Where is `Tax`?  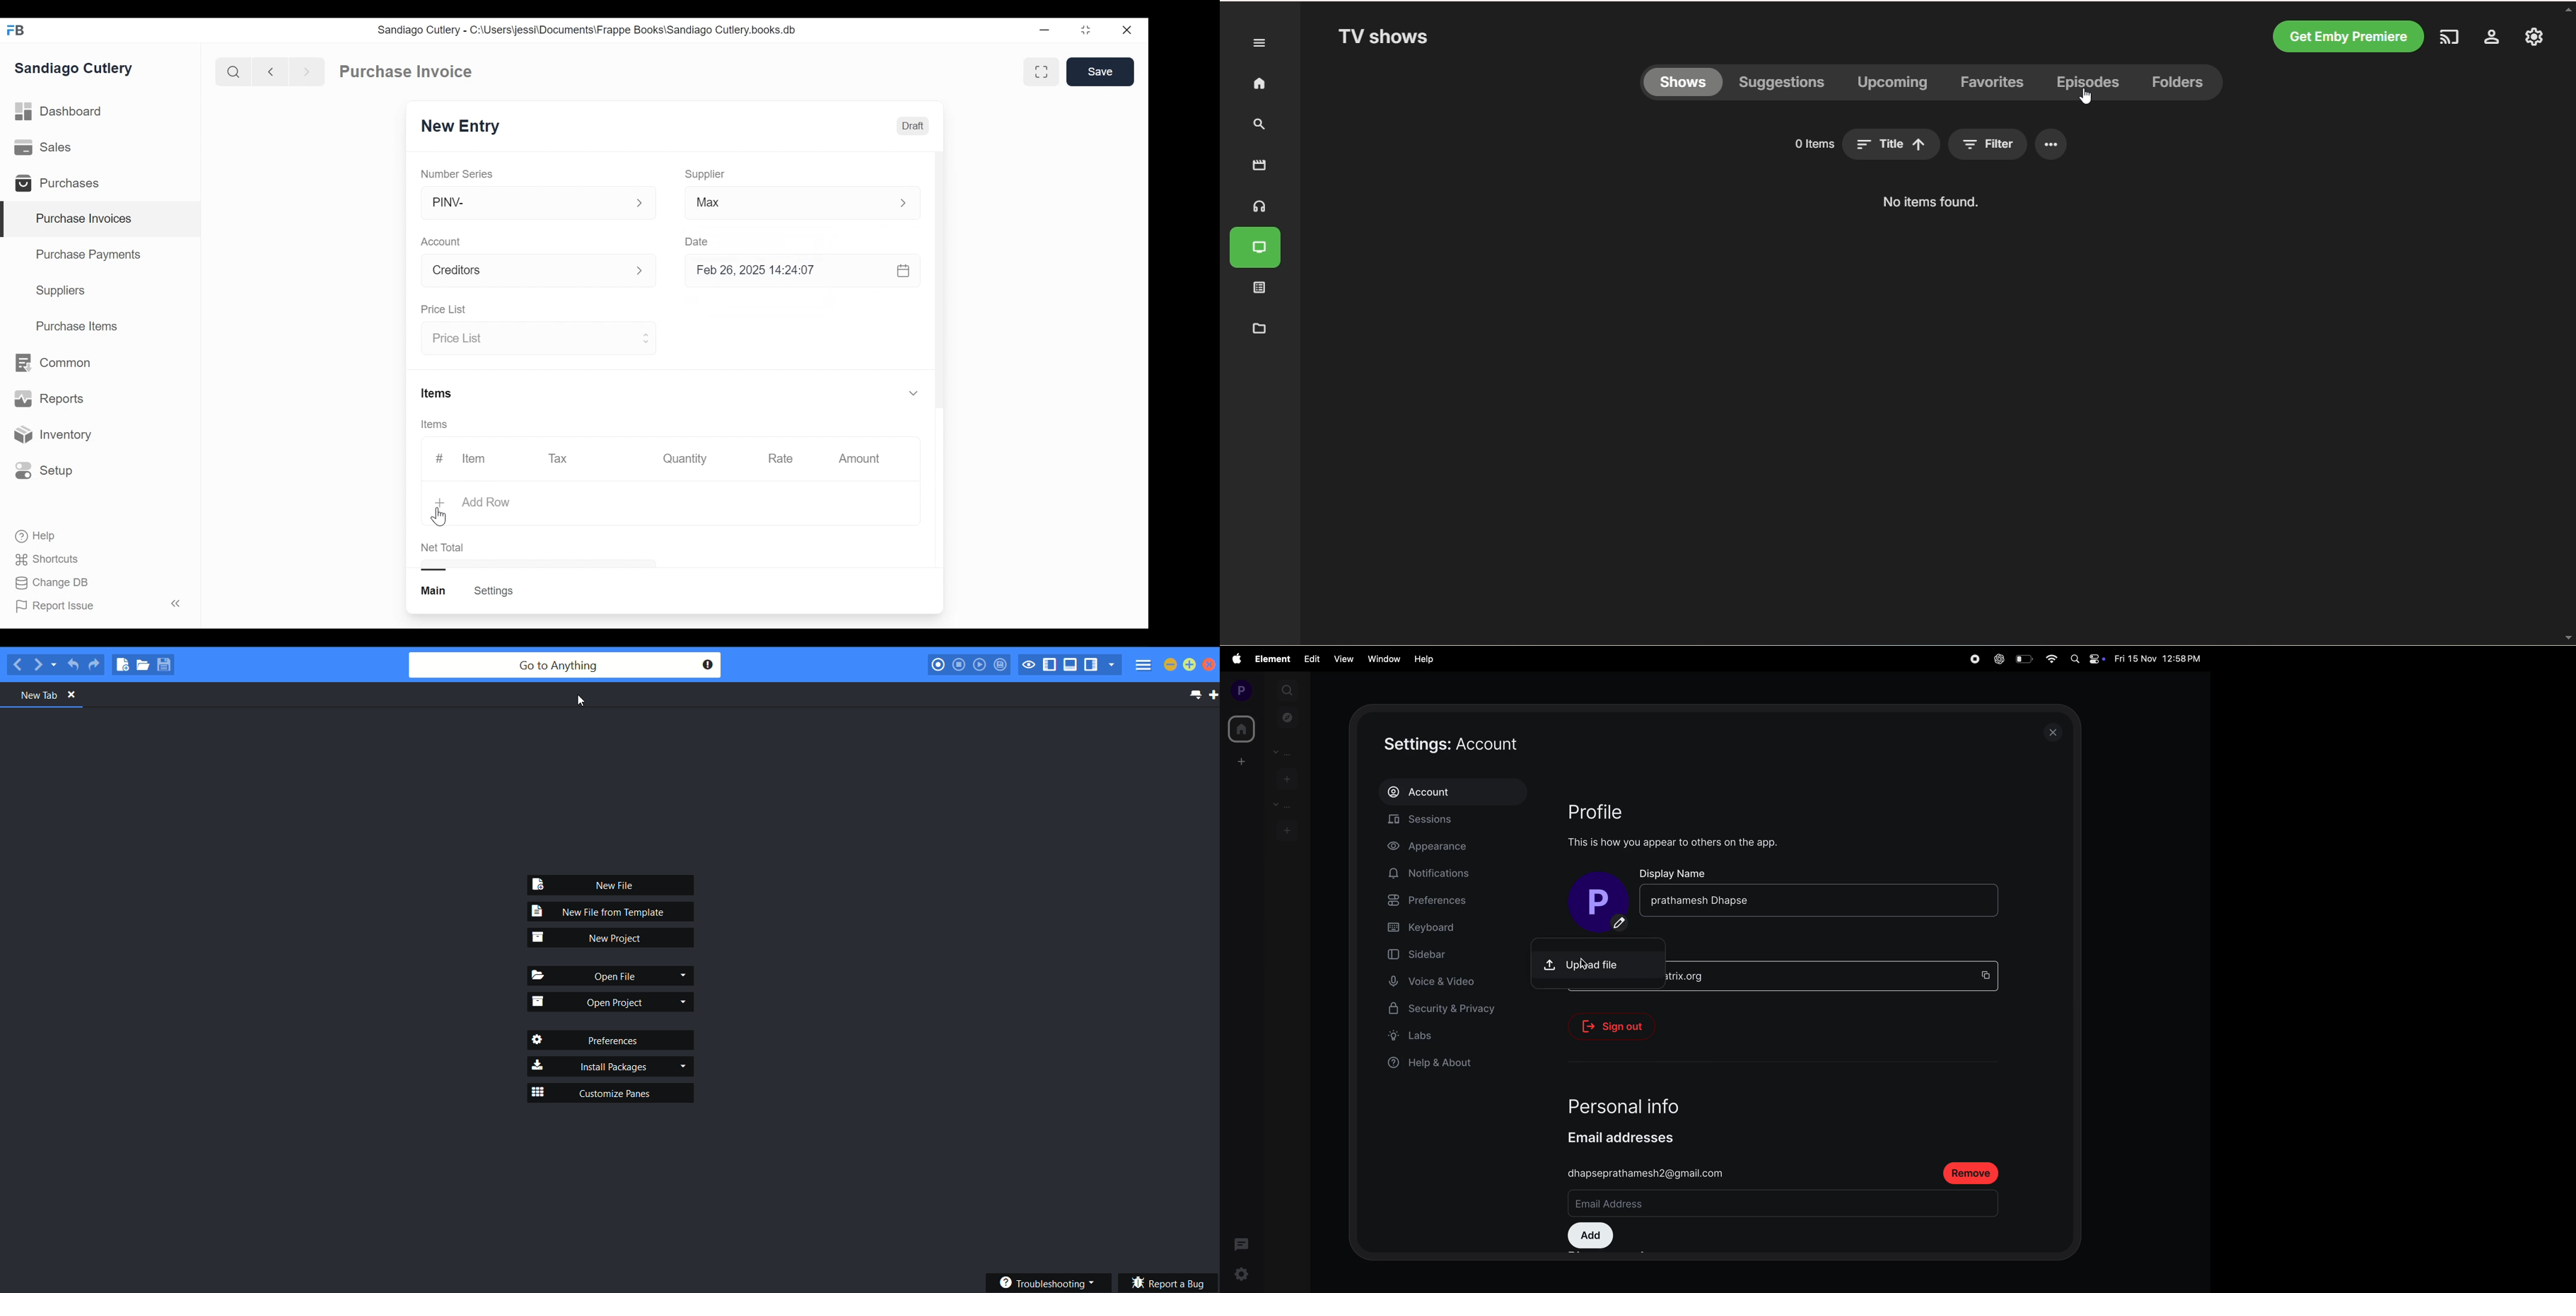
Tax is located at coordinates (560, 457).